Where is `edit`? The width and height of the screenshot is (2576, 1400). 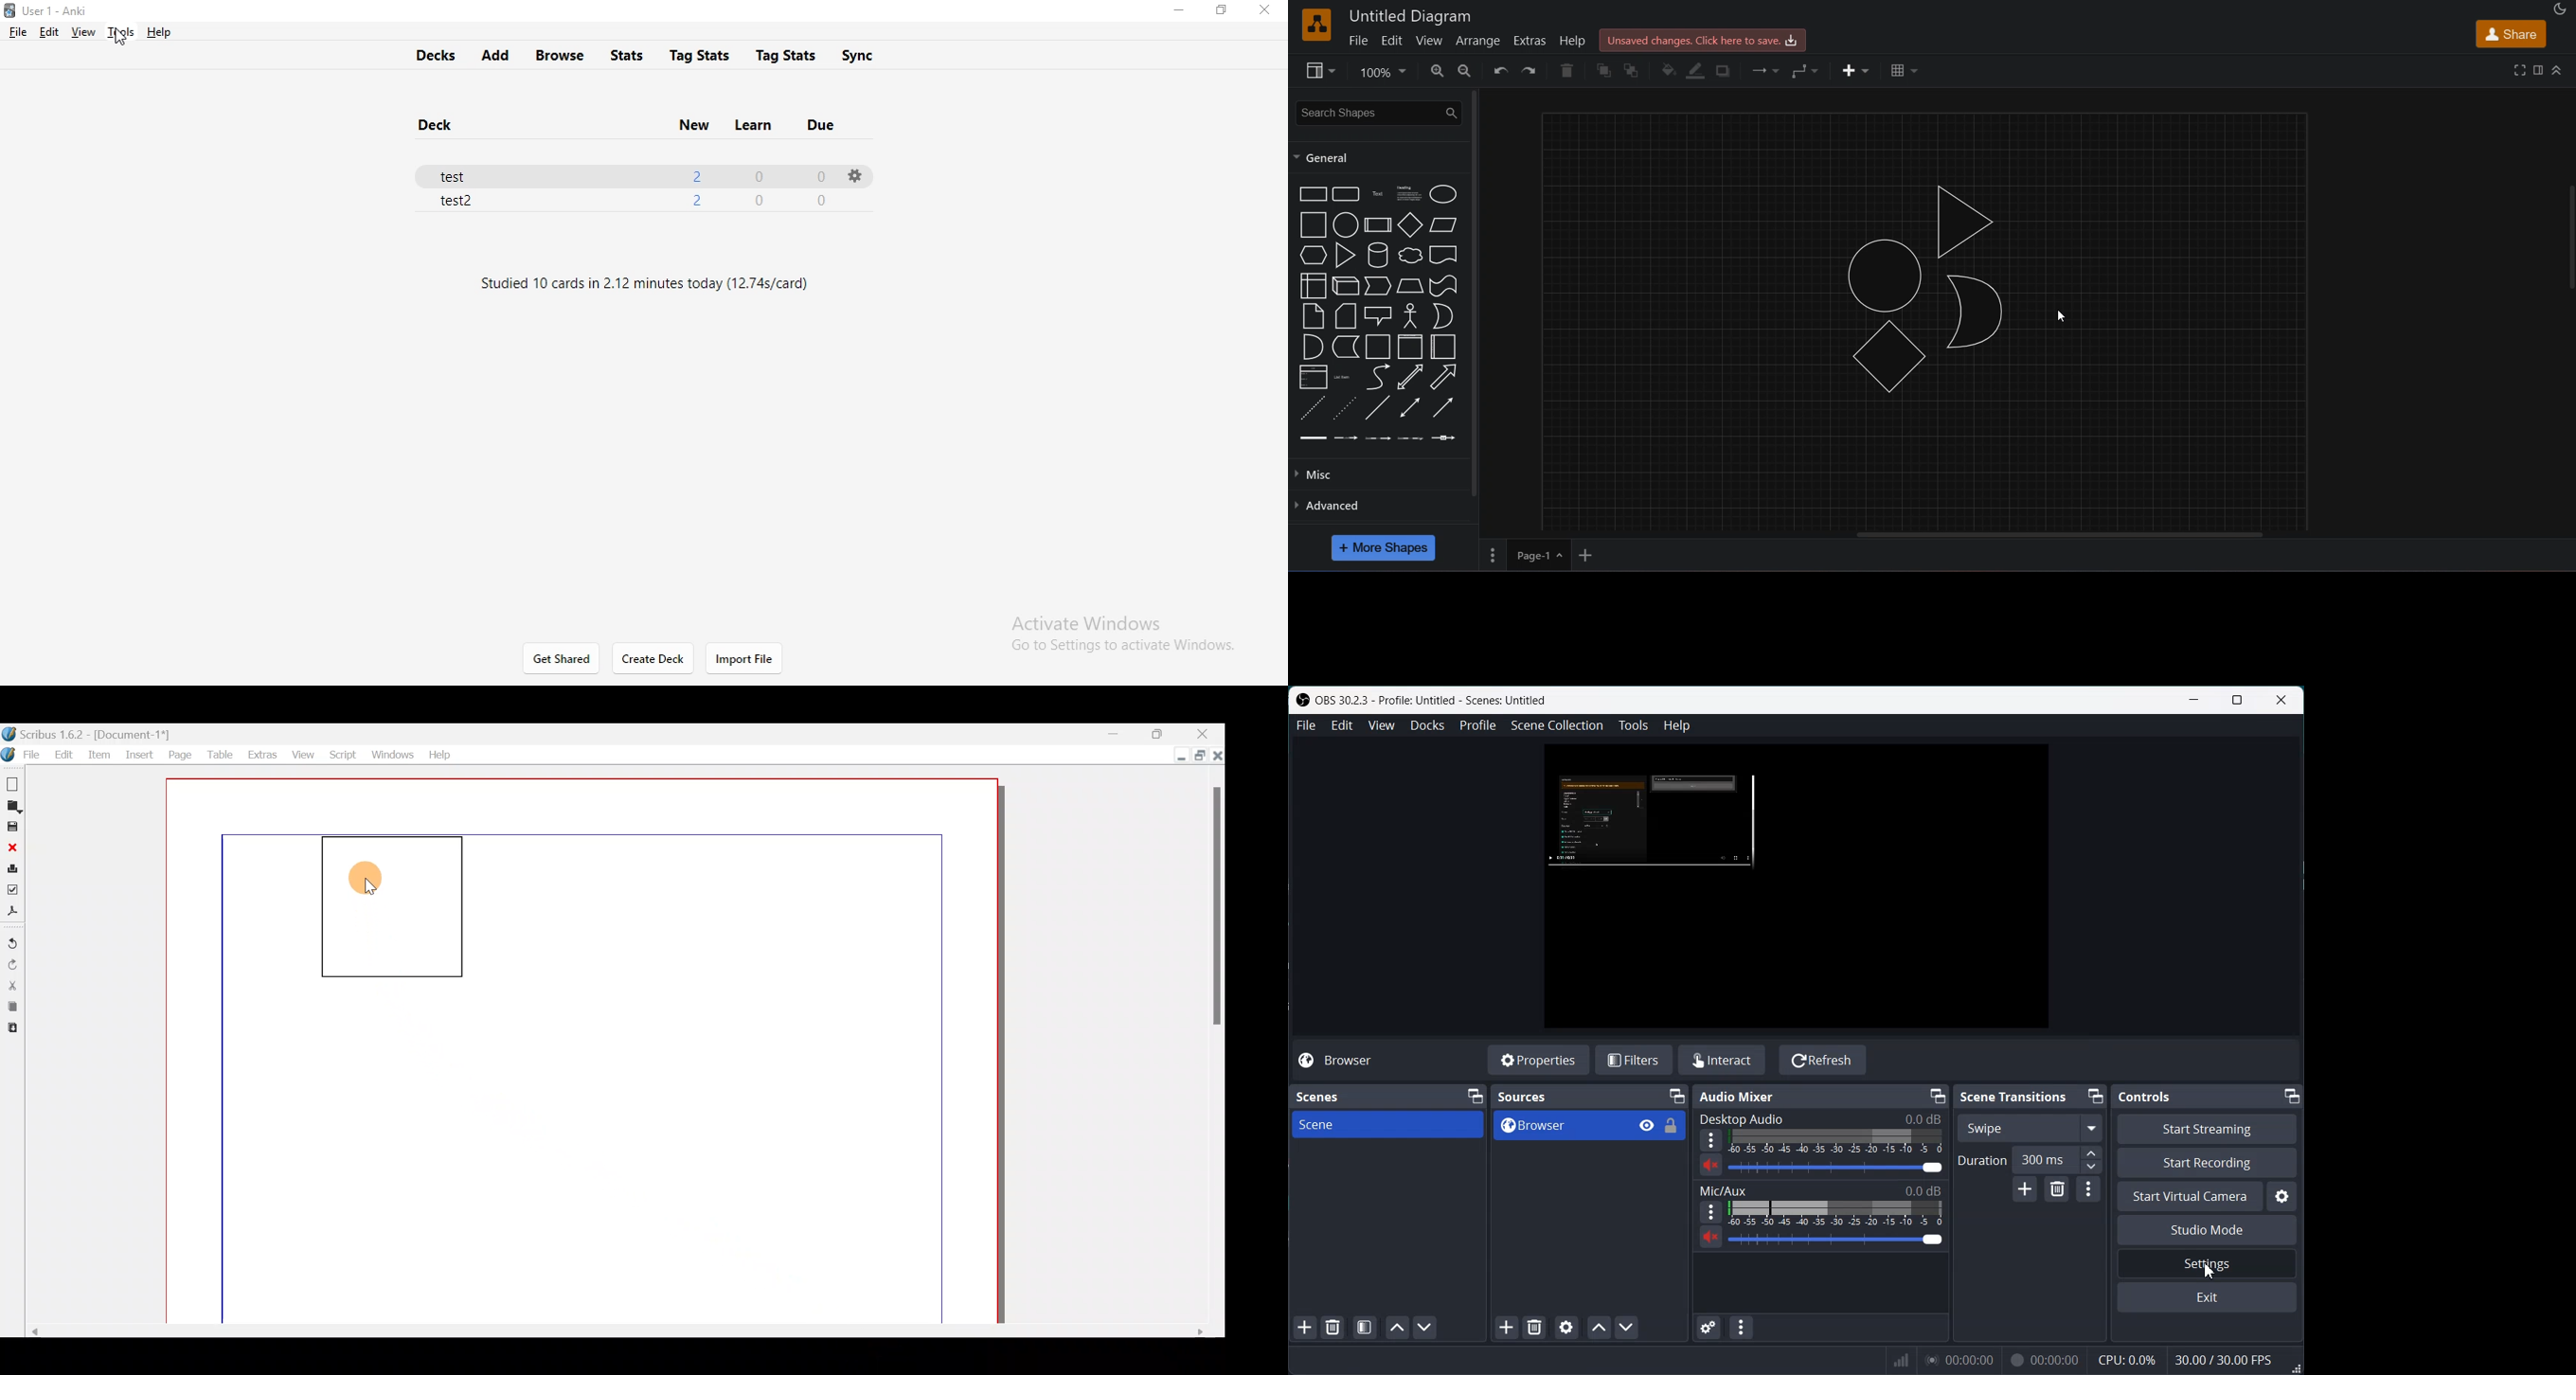 edit is located at coordinates (1393, 40).